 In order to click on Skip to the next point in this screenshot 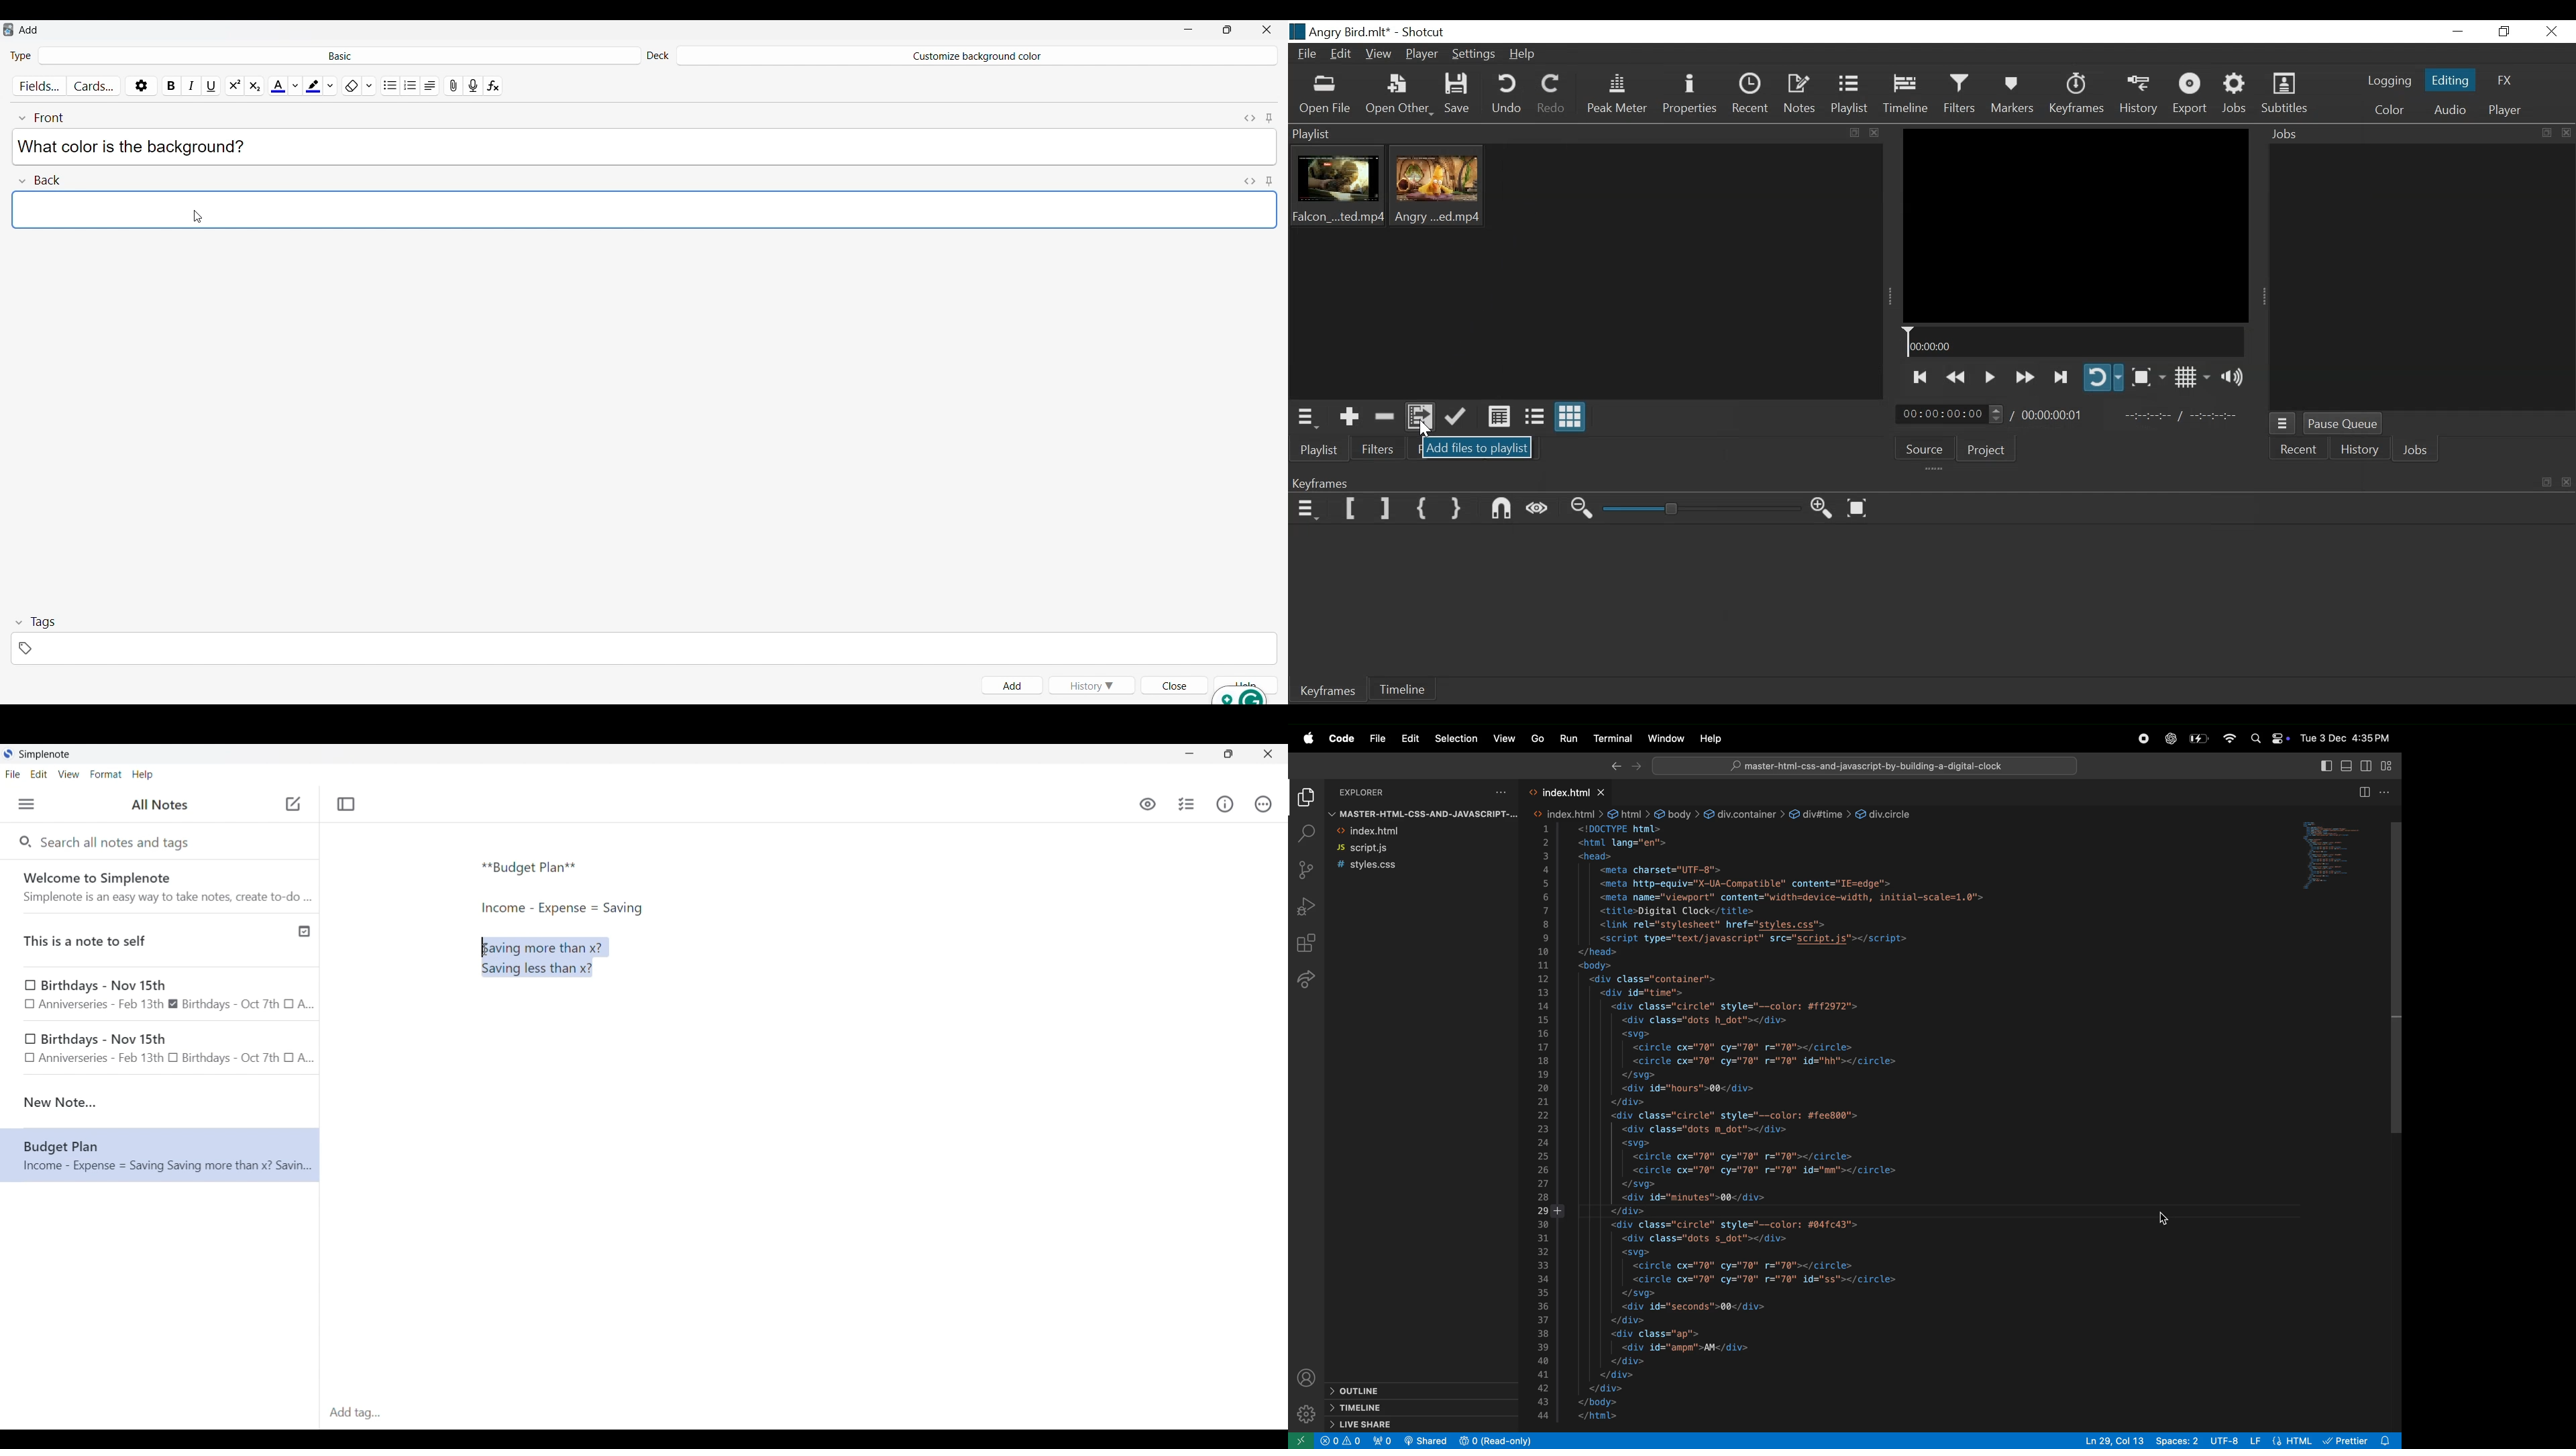, I will do `click(2063, 375)`.